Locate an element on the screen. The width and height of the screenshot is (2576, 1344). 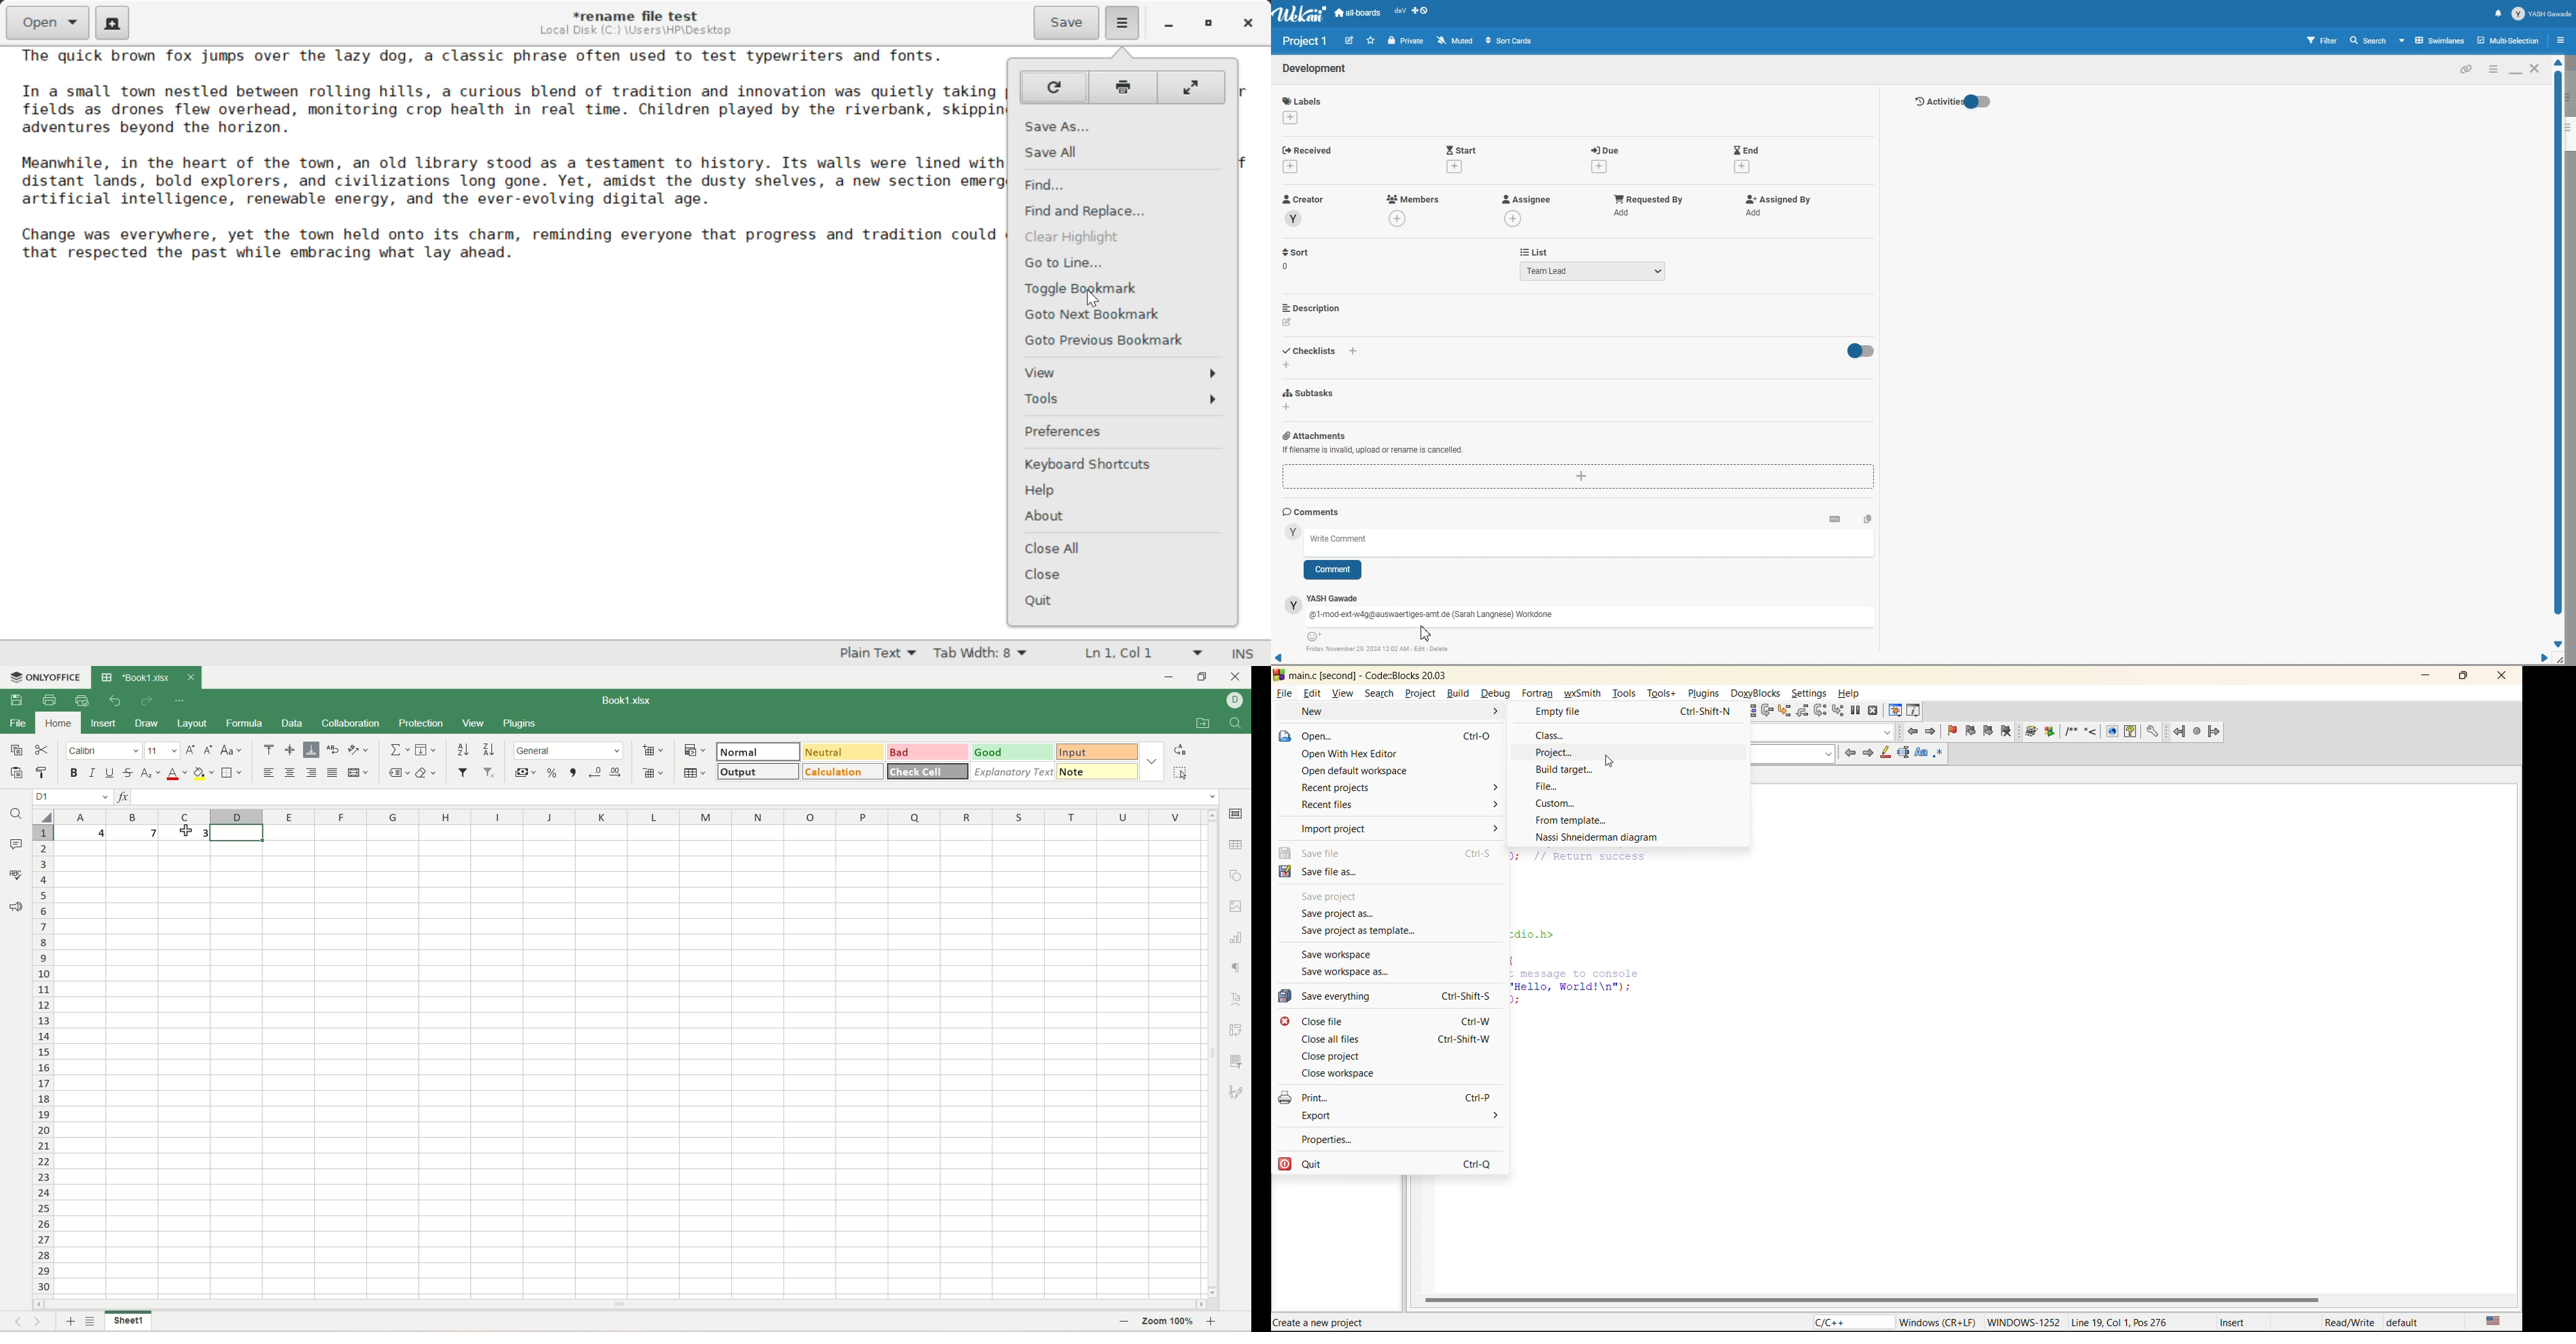
cursor is located at coordinates (186, 831).